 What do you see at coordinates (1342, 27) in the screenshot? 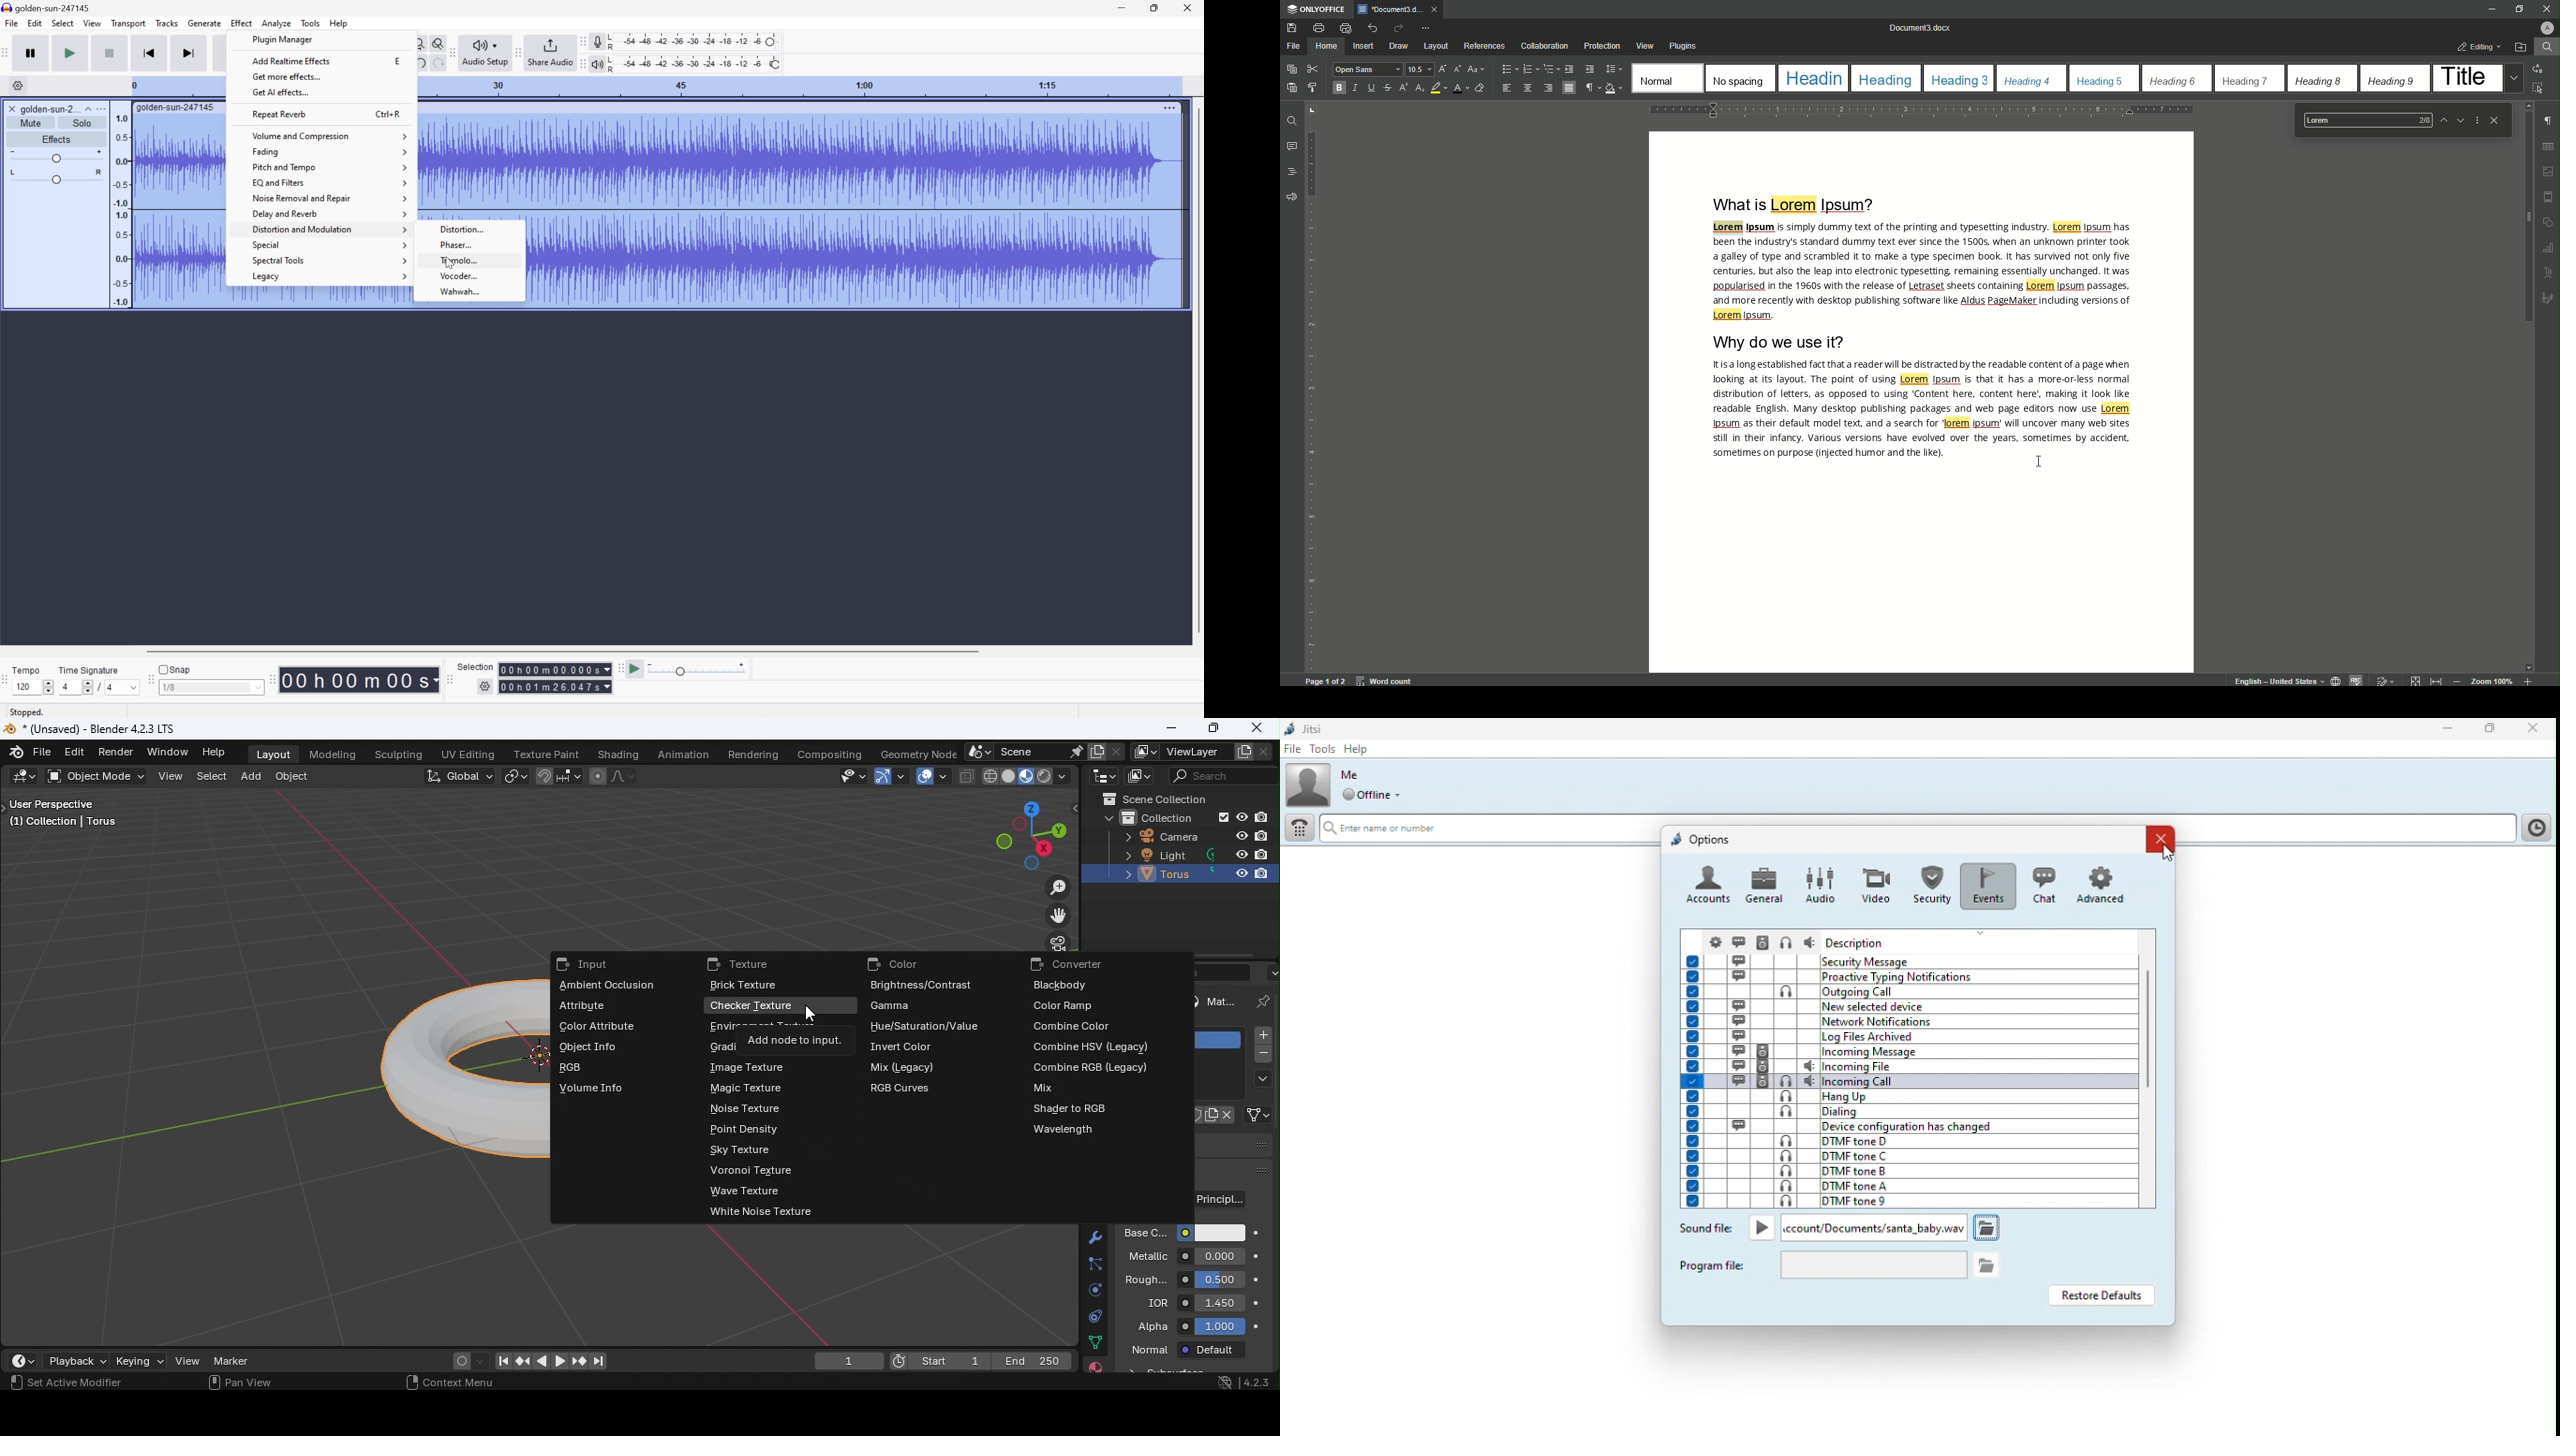
I see `Quick Print` at bounding box center [1342, 27].